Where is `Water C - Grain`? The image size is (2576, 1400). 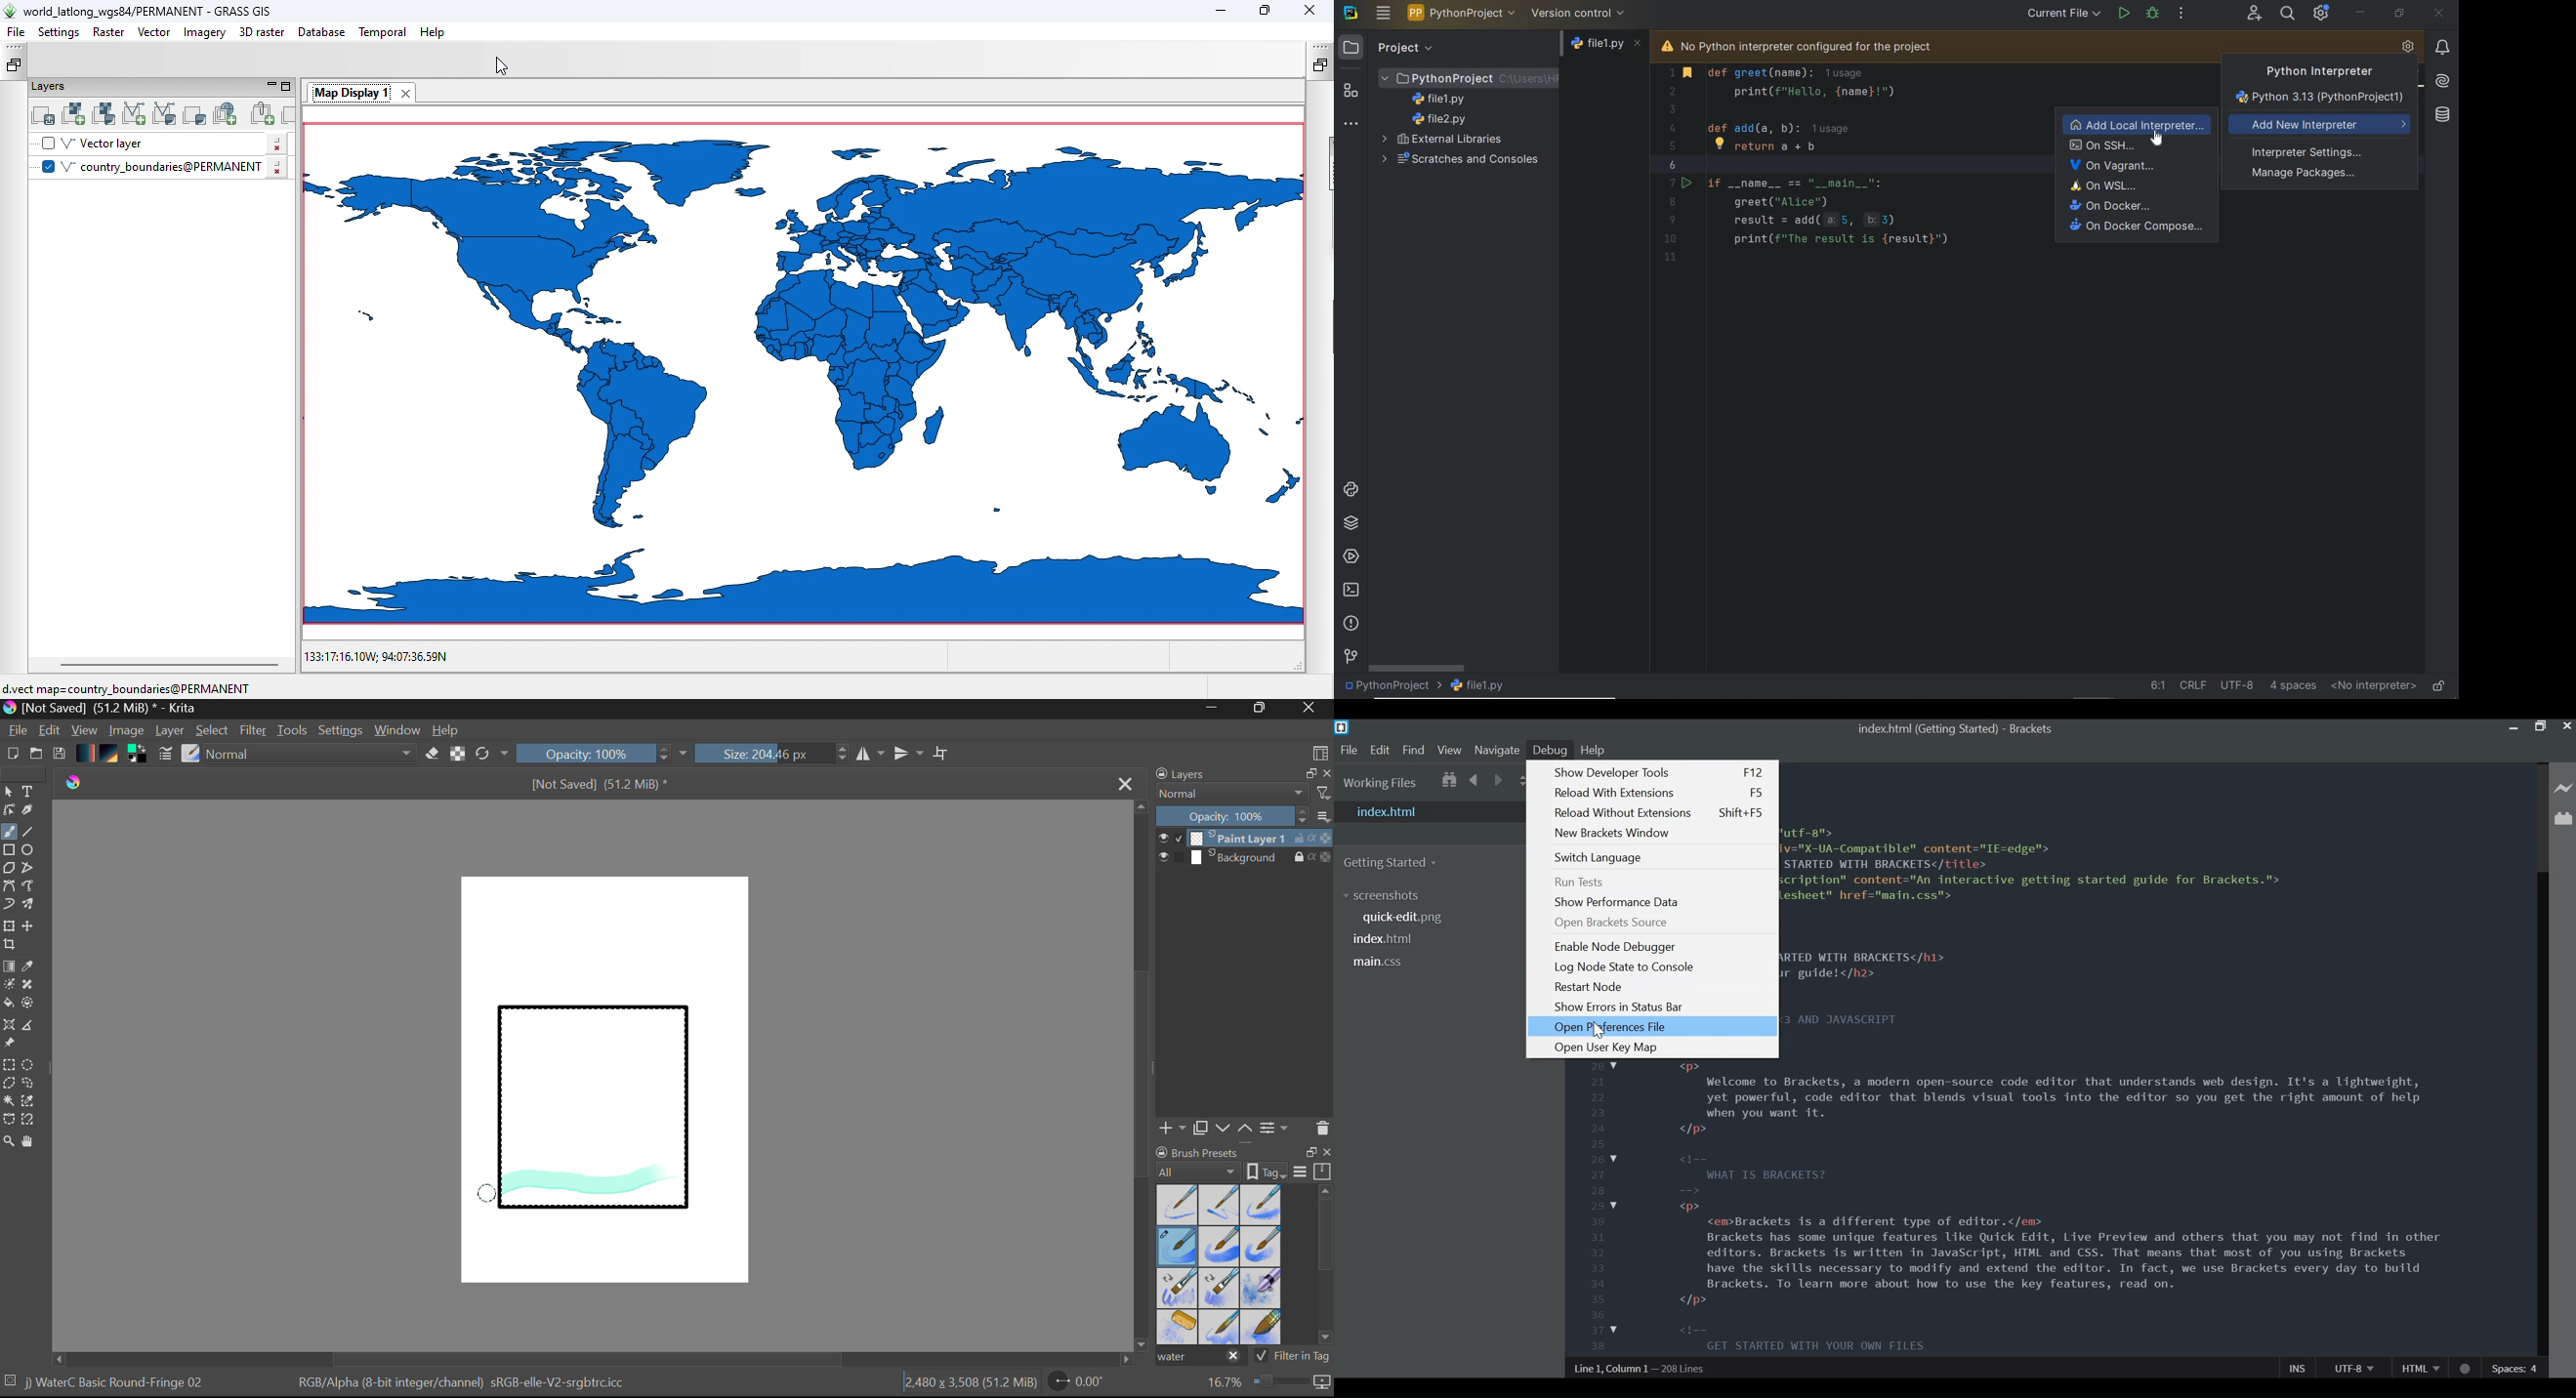
Water C - Grain is located at coordinates (1220, 1248).